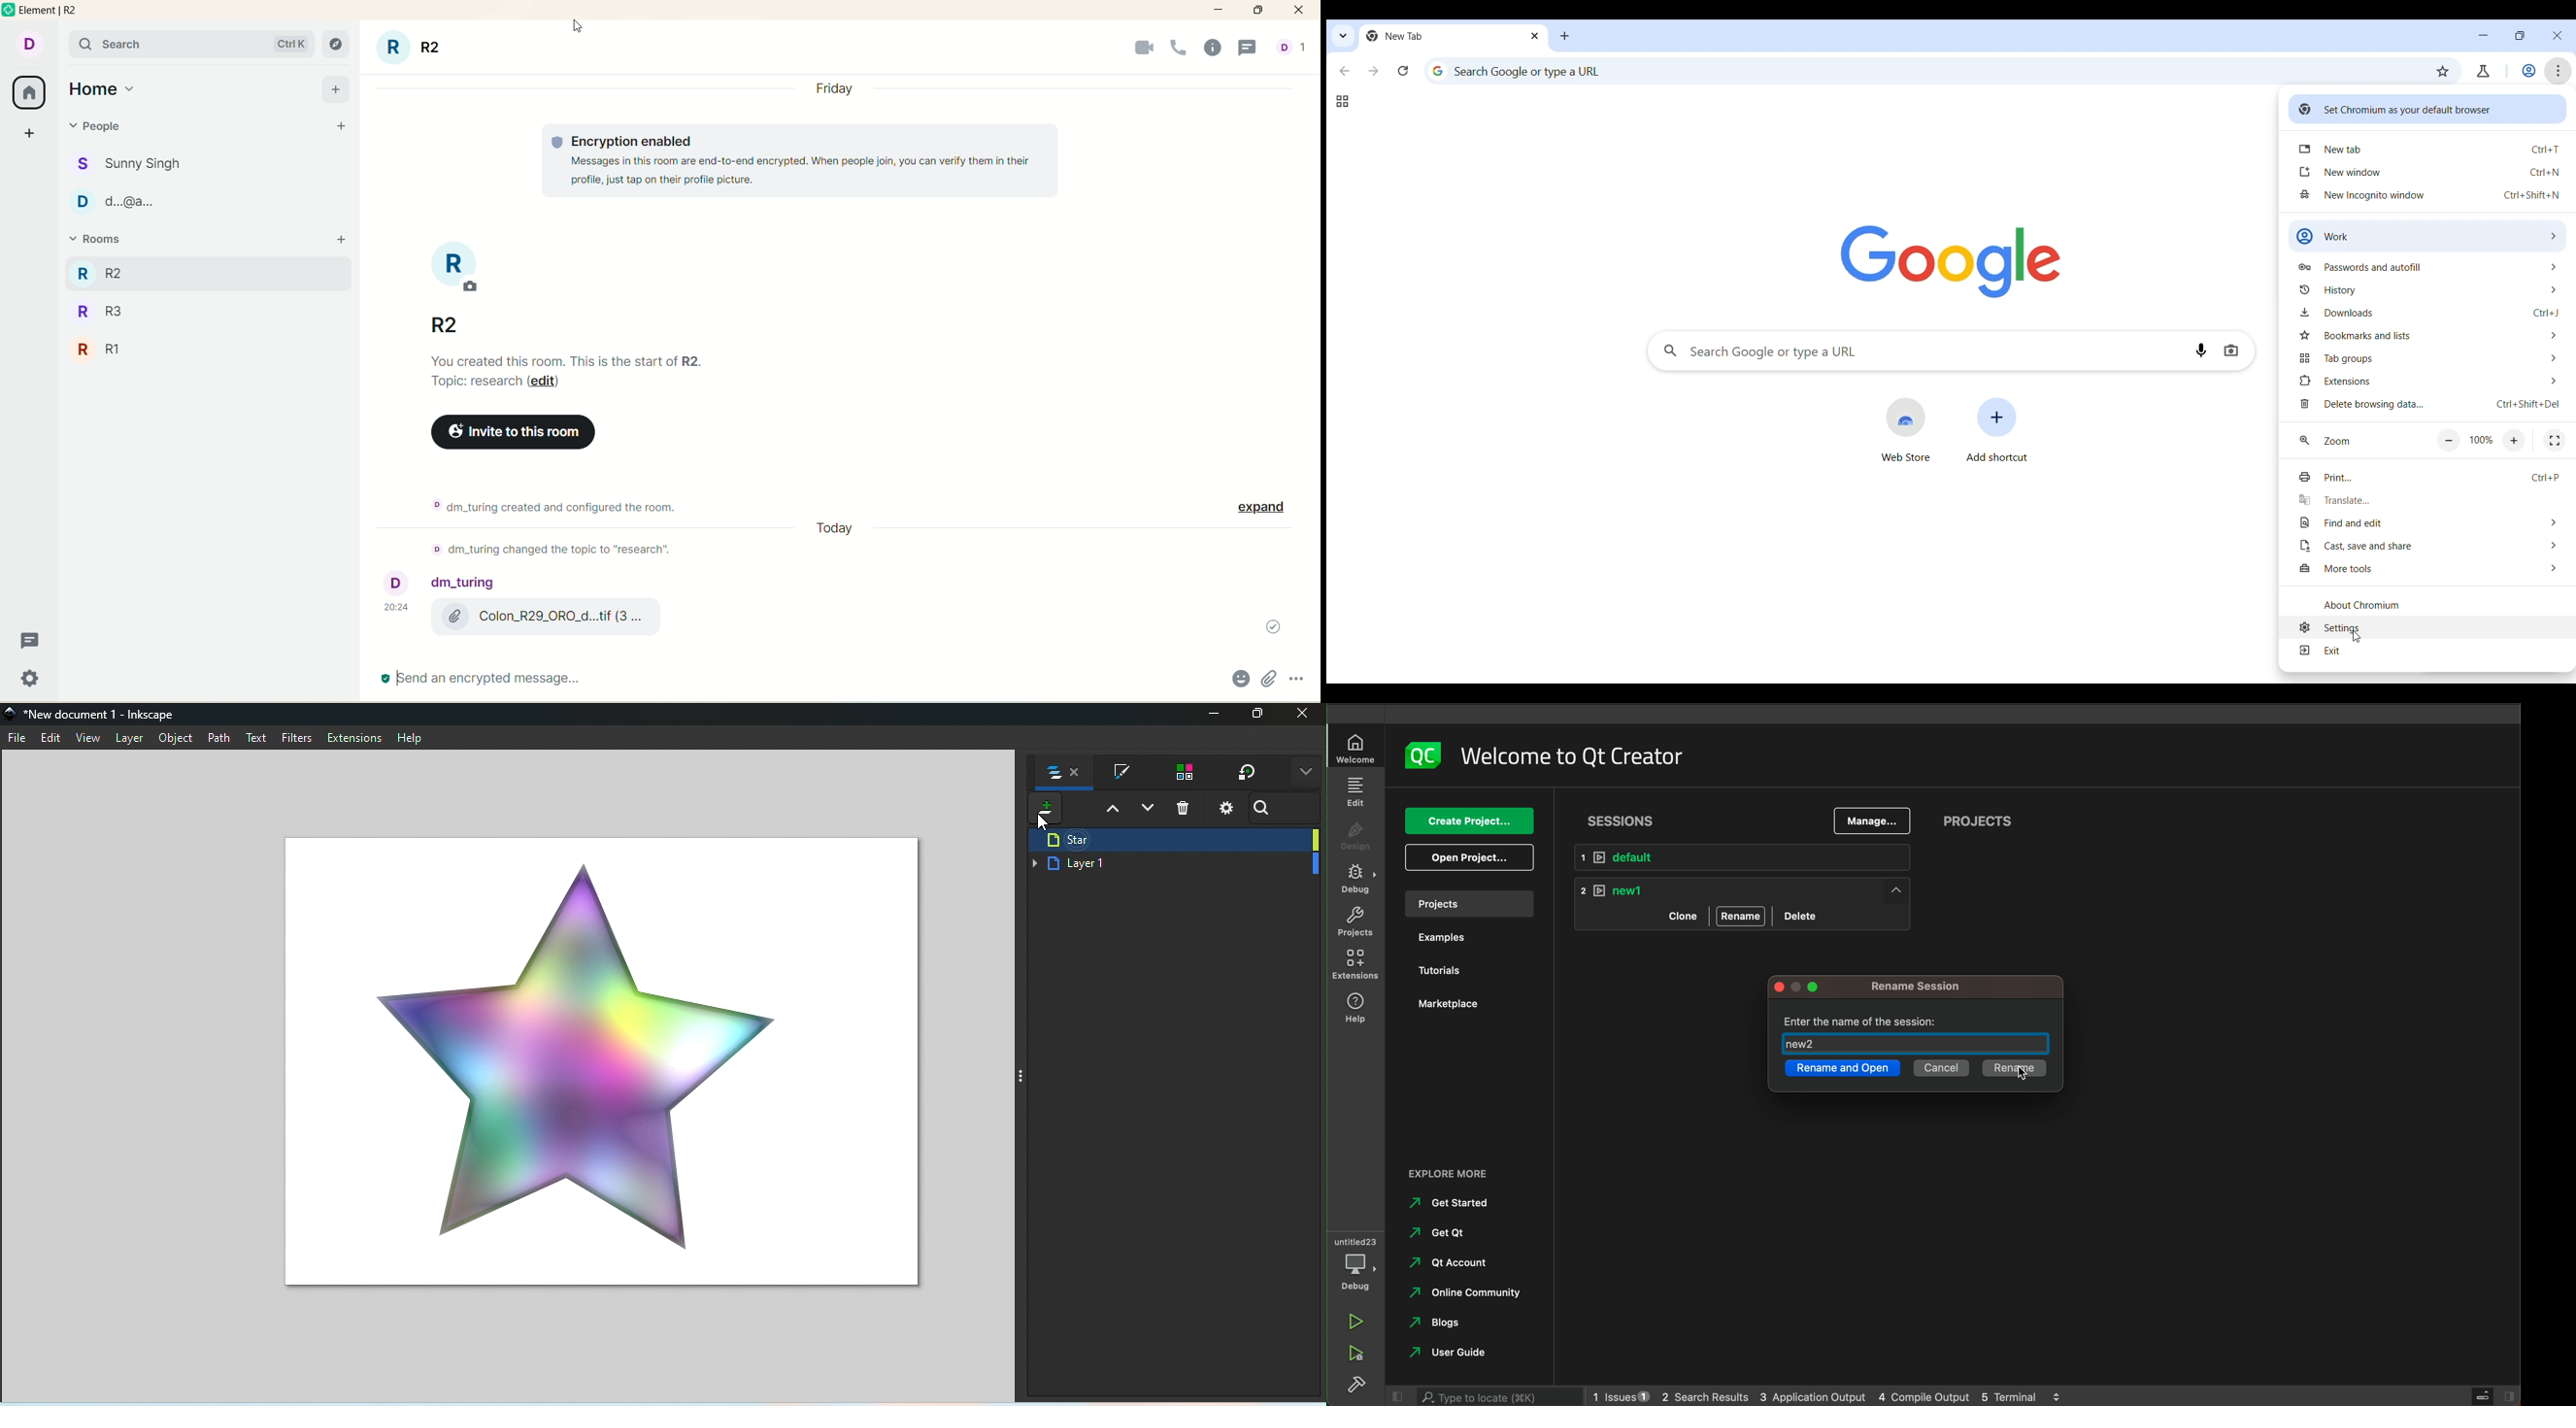 This screenshot has height=1428, width=2576. I want to click on cursor, so click(576, 27).